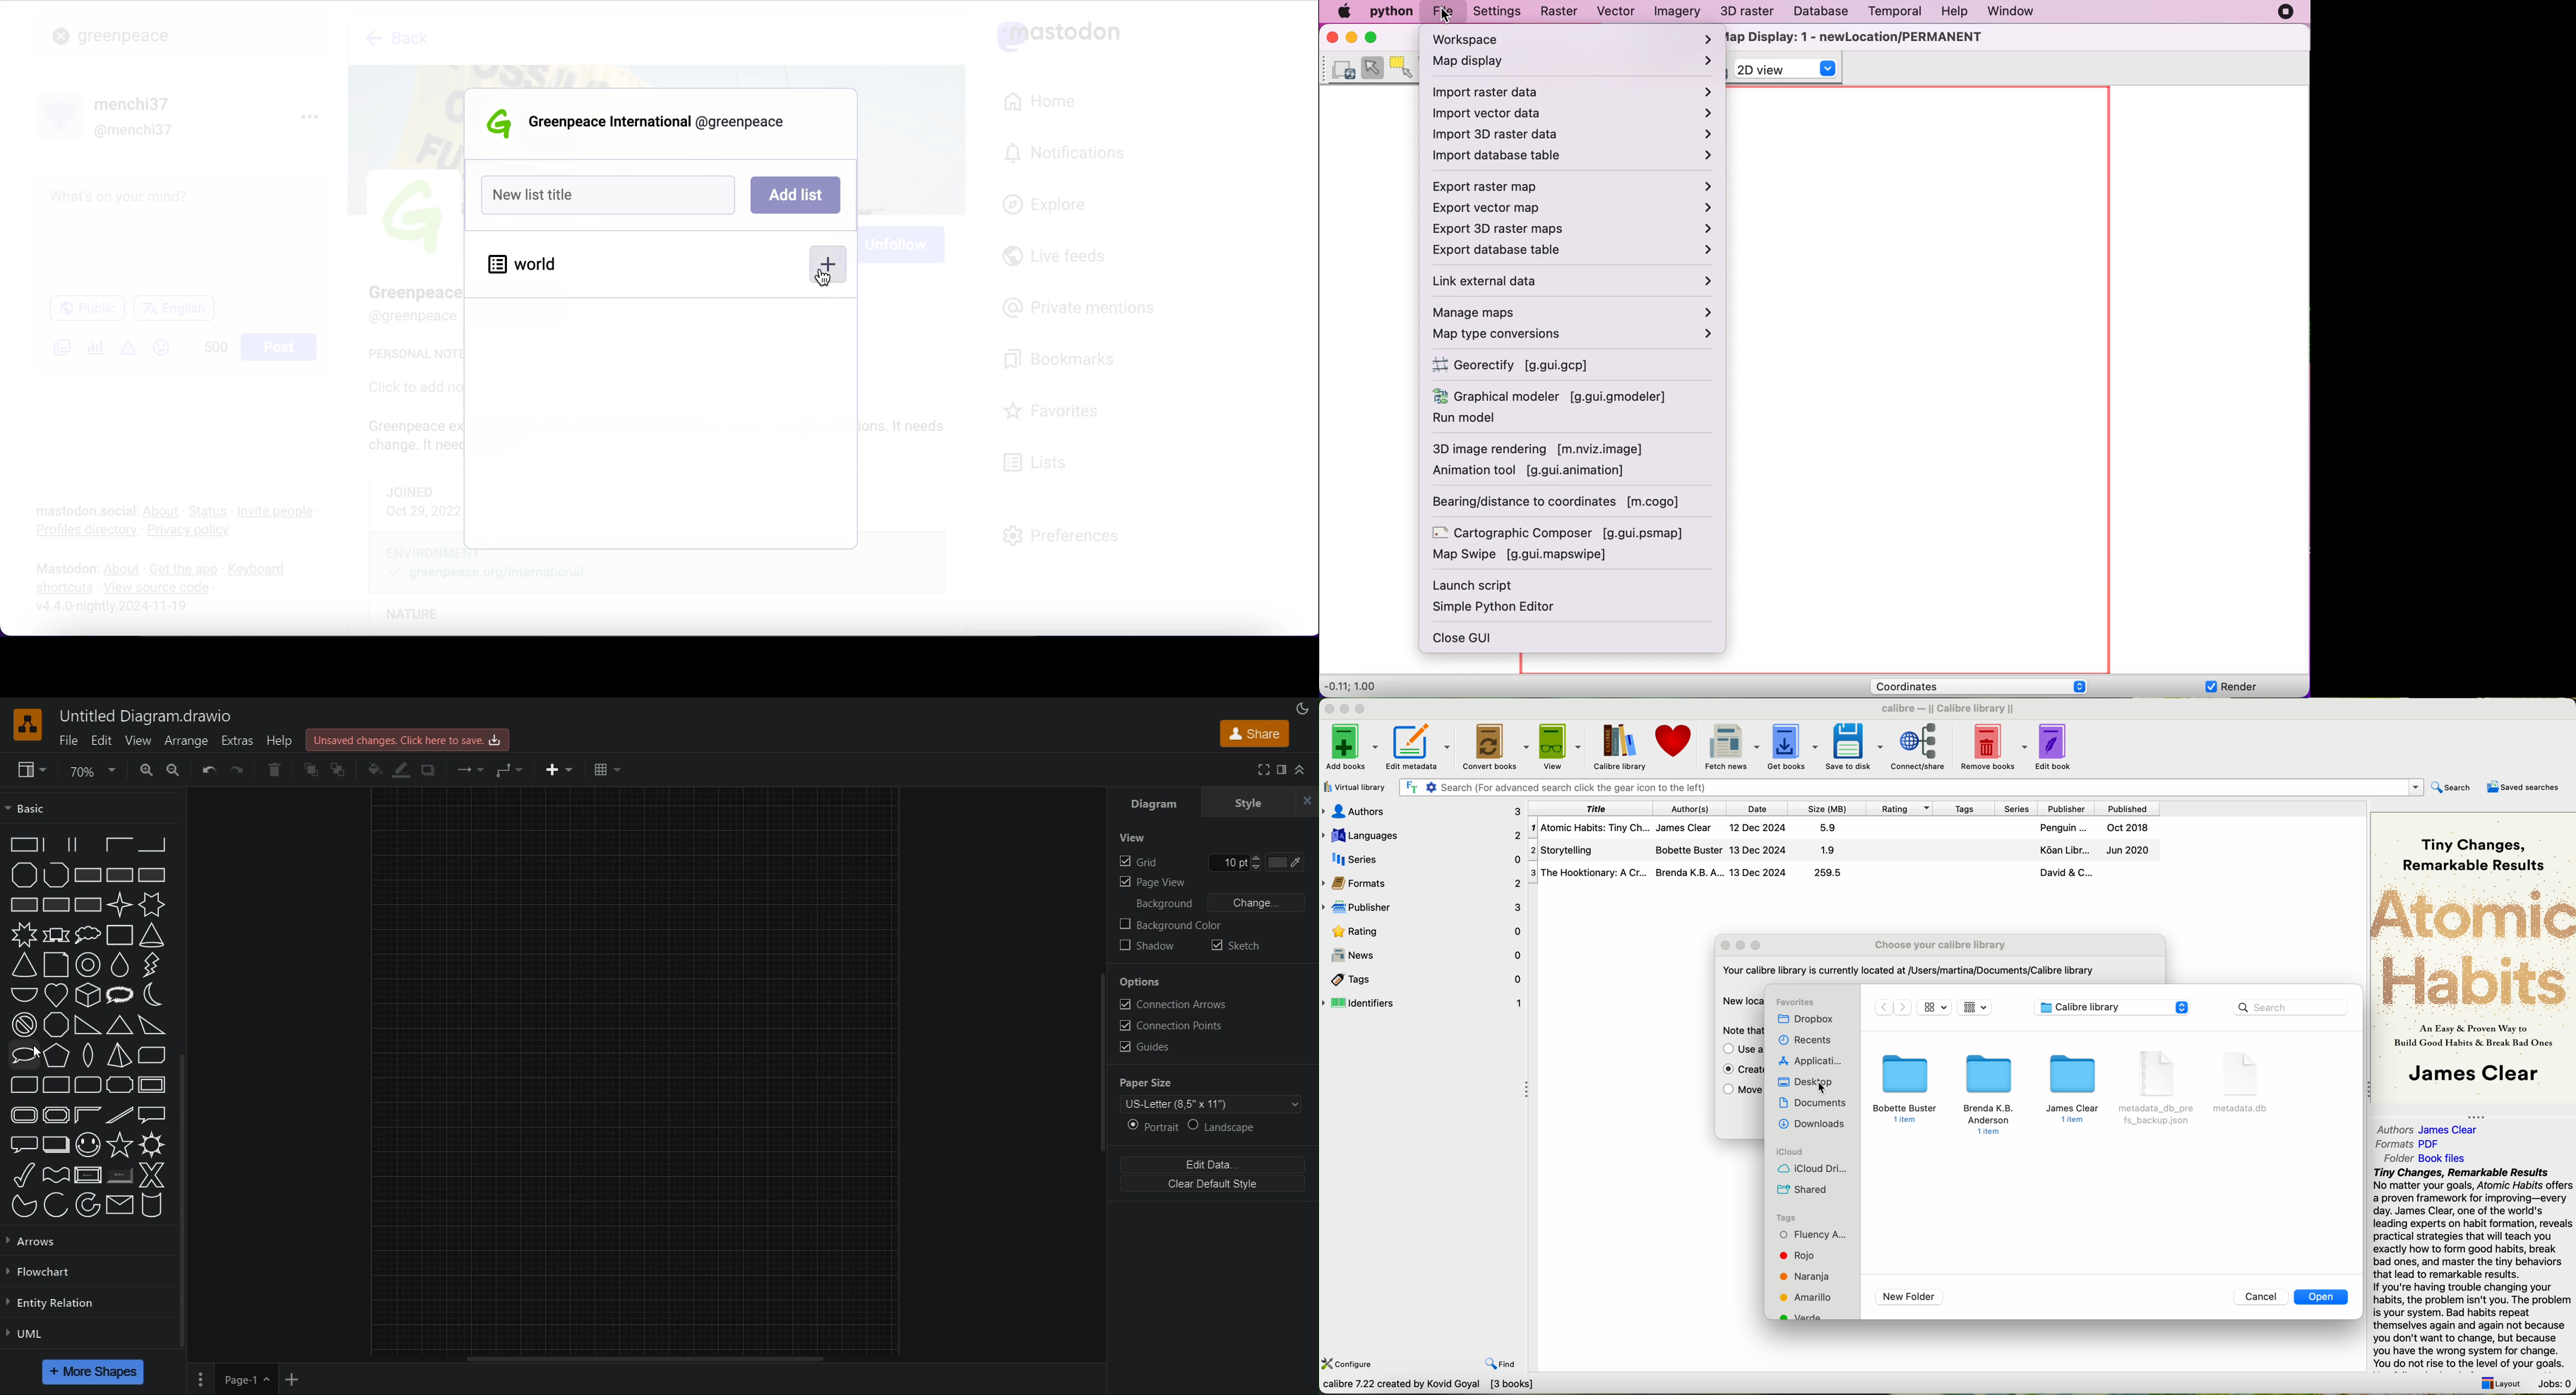 The image size is (2576, 1400). I want to click on folder, so click(2075, 1091).